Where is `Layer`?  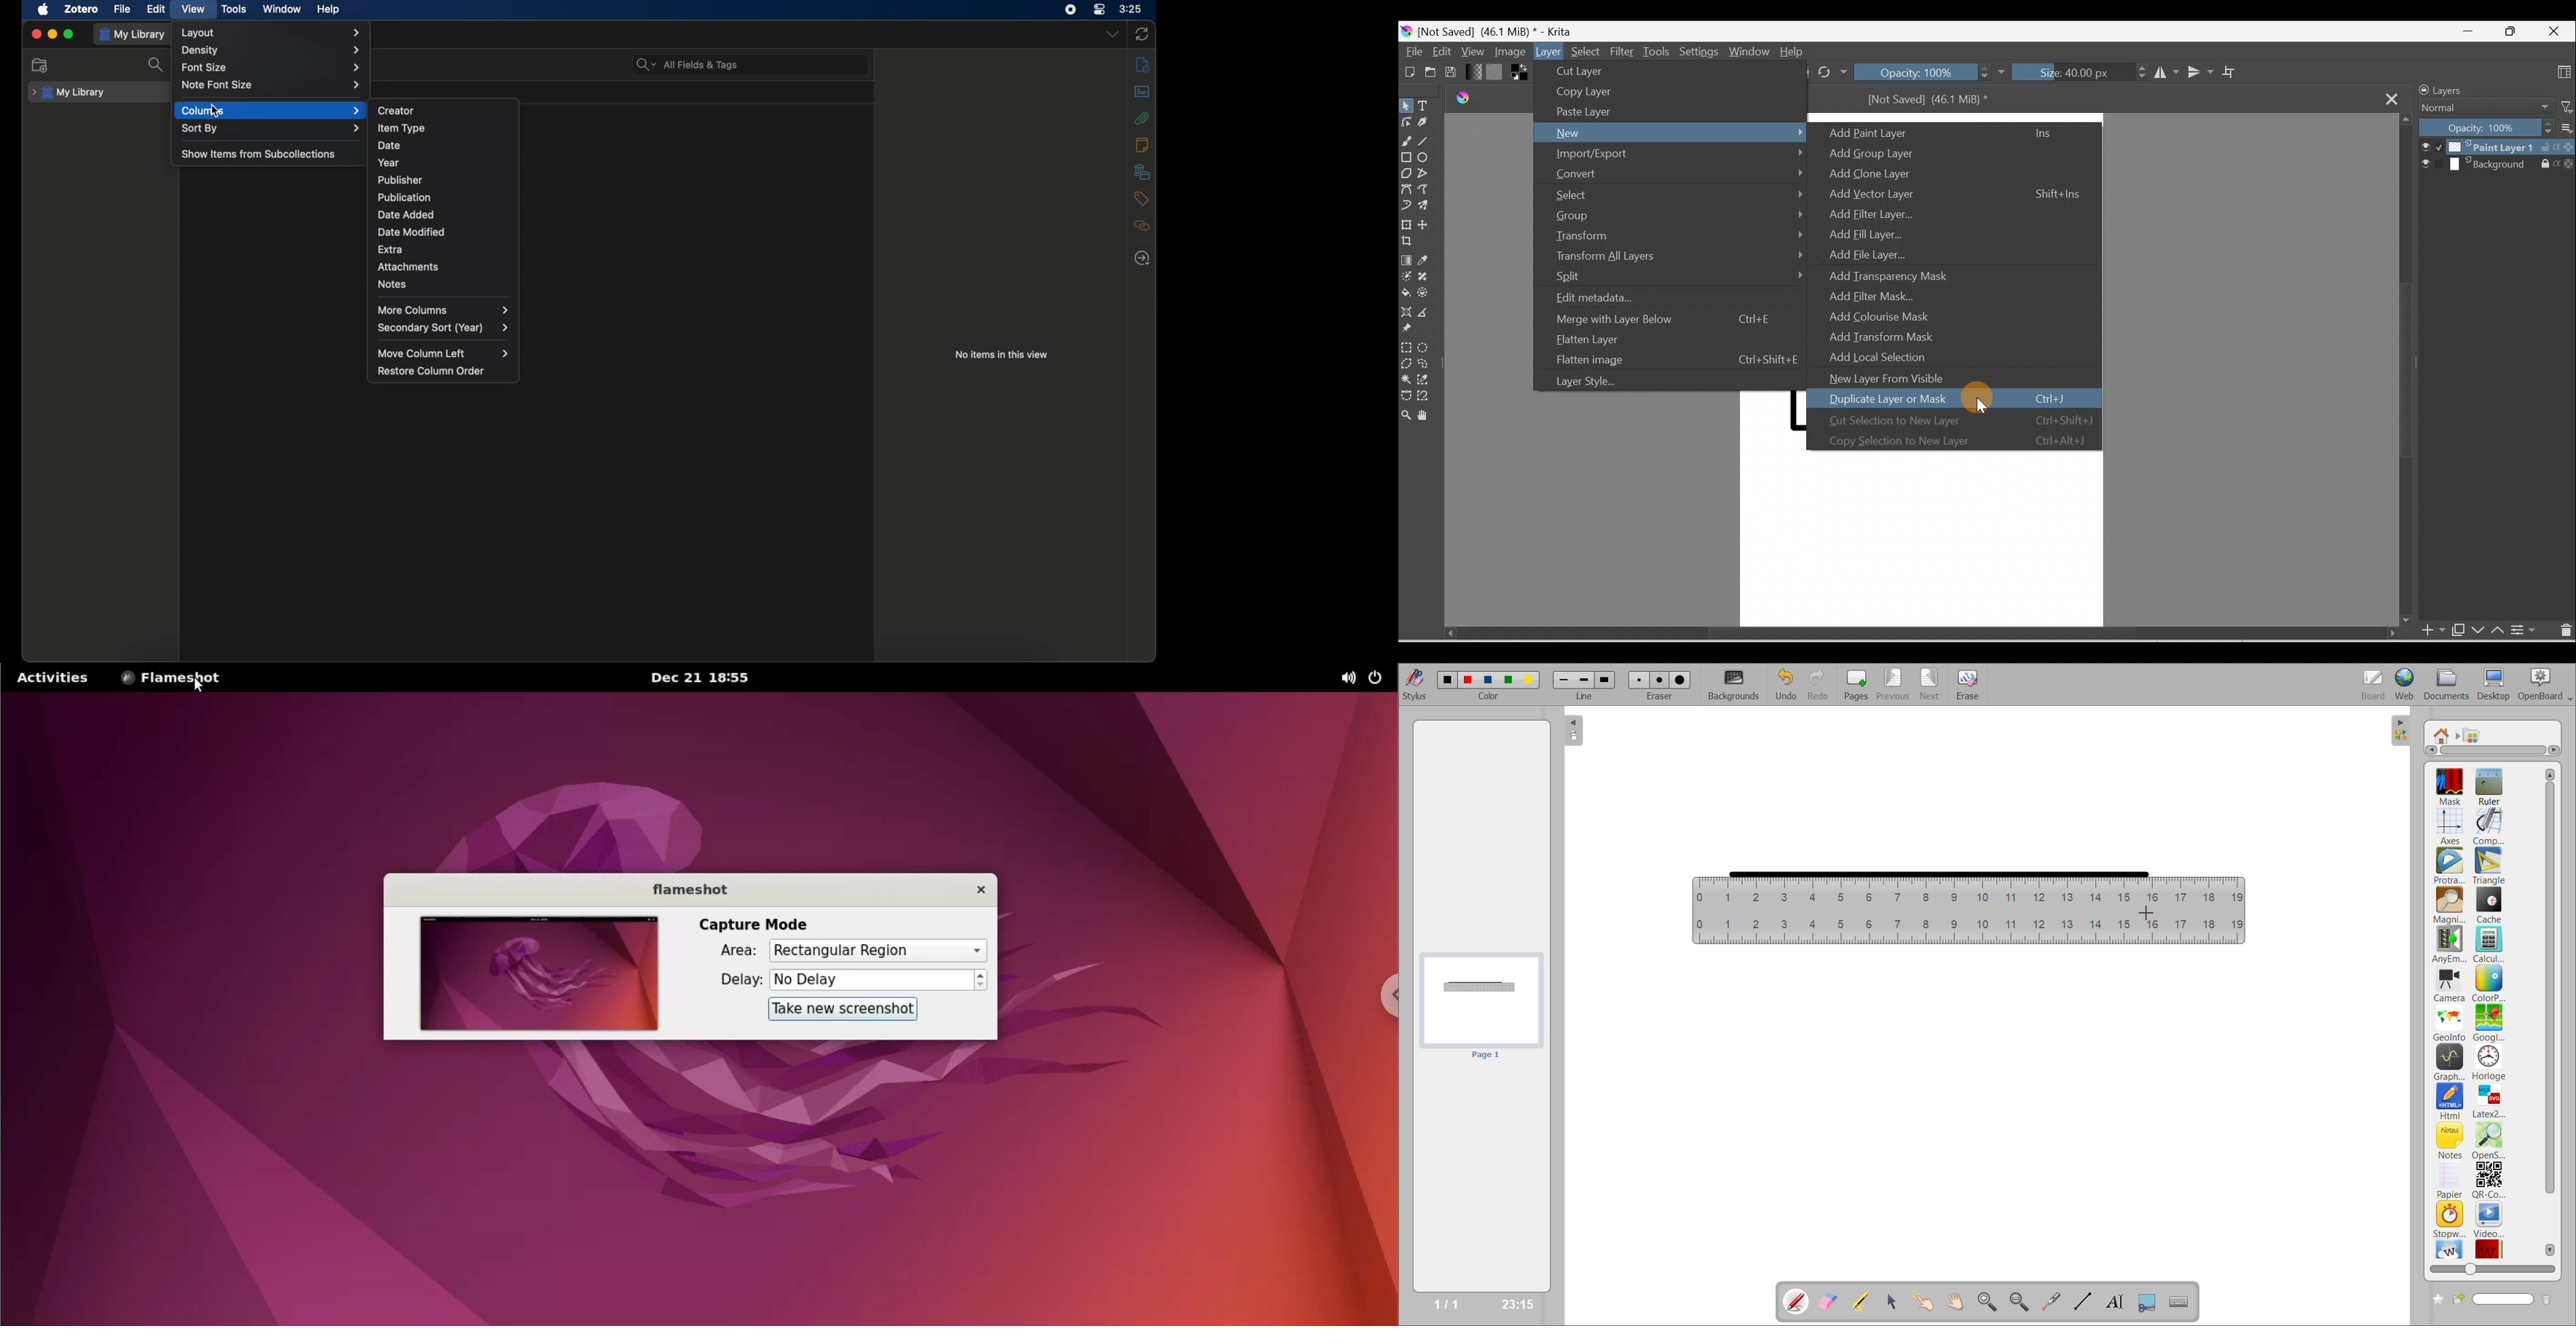
Layer is located at coordinates (1549, 52).